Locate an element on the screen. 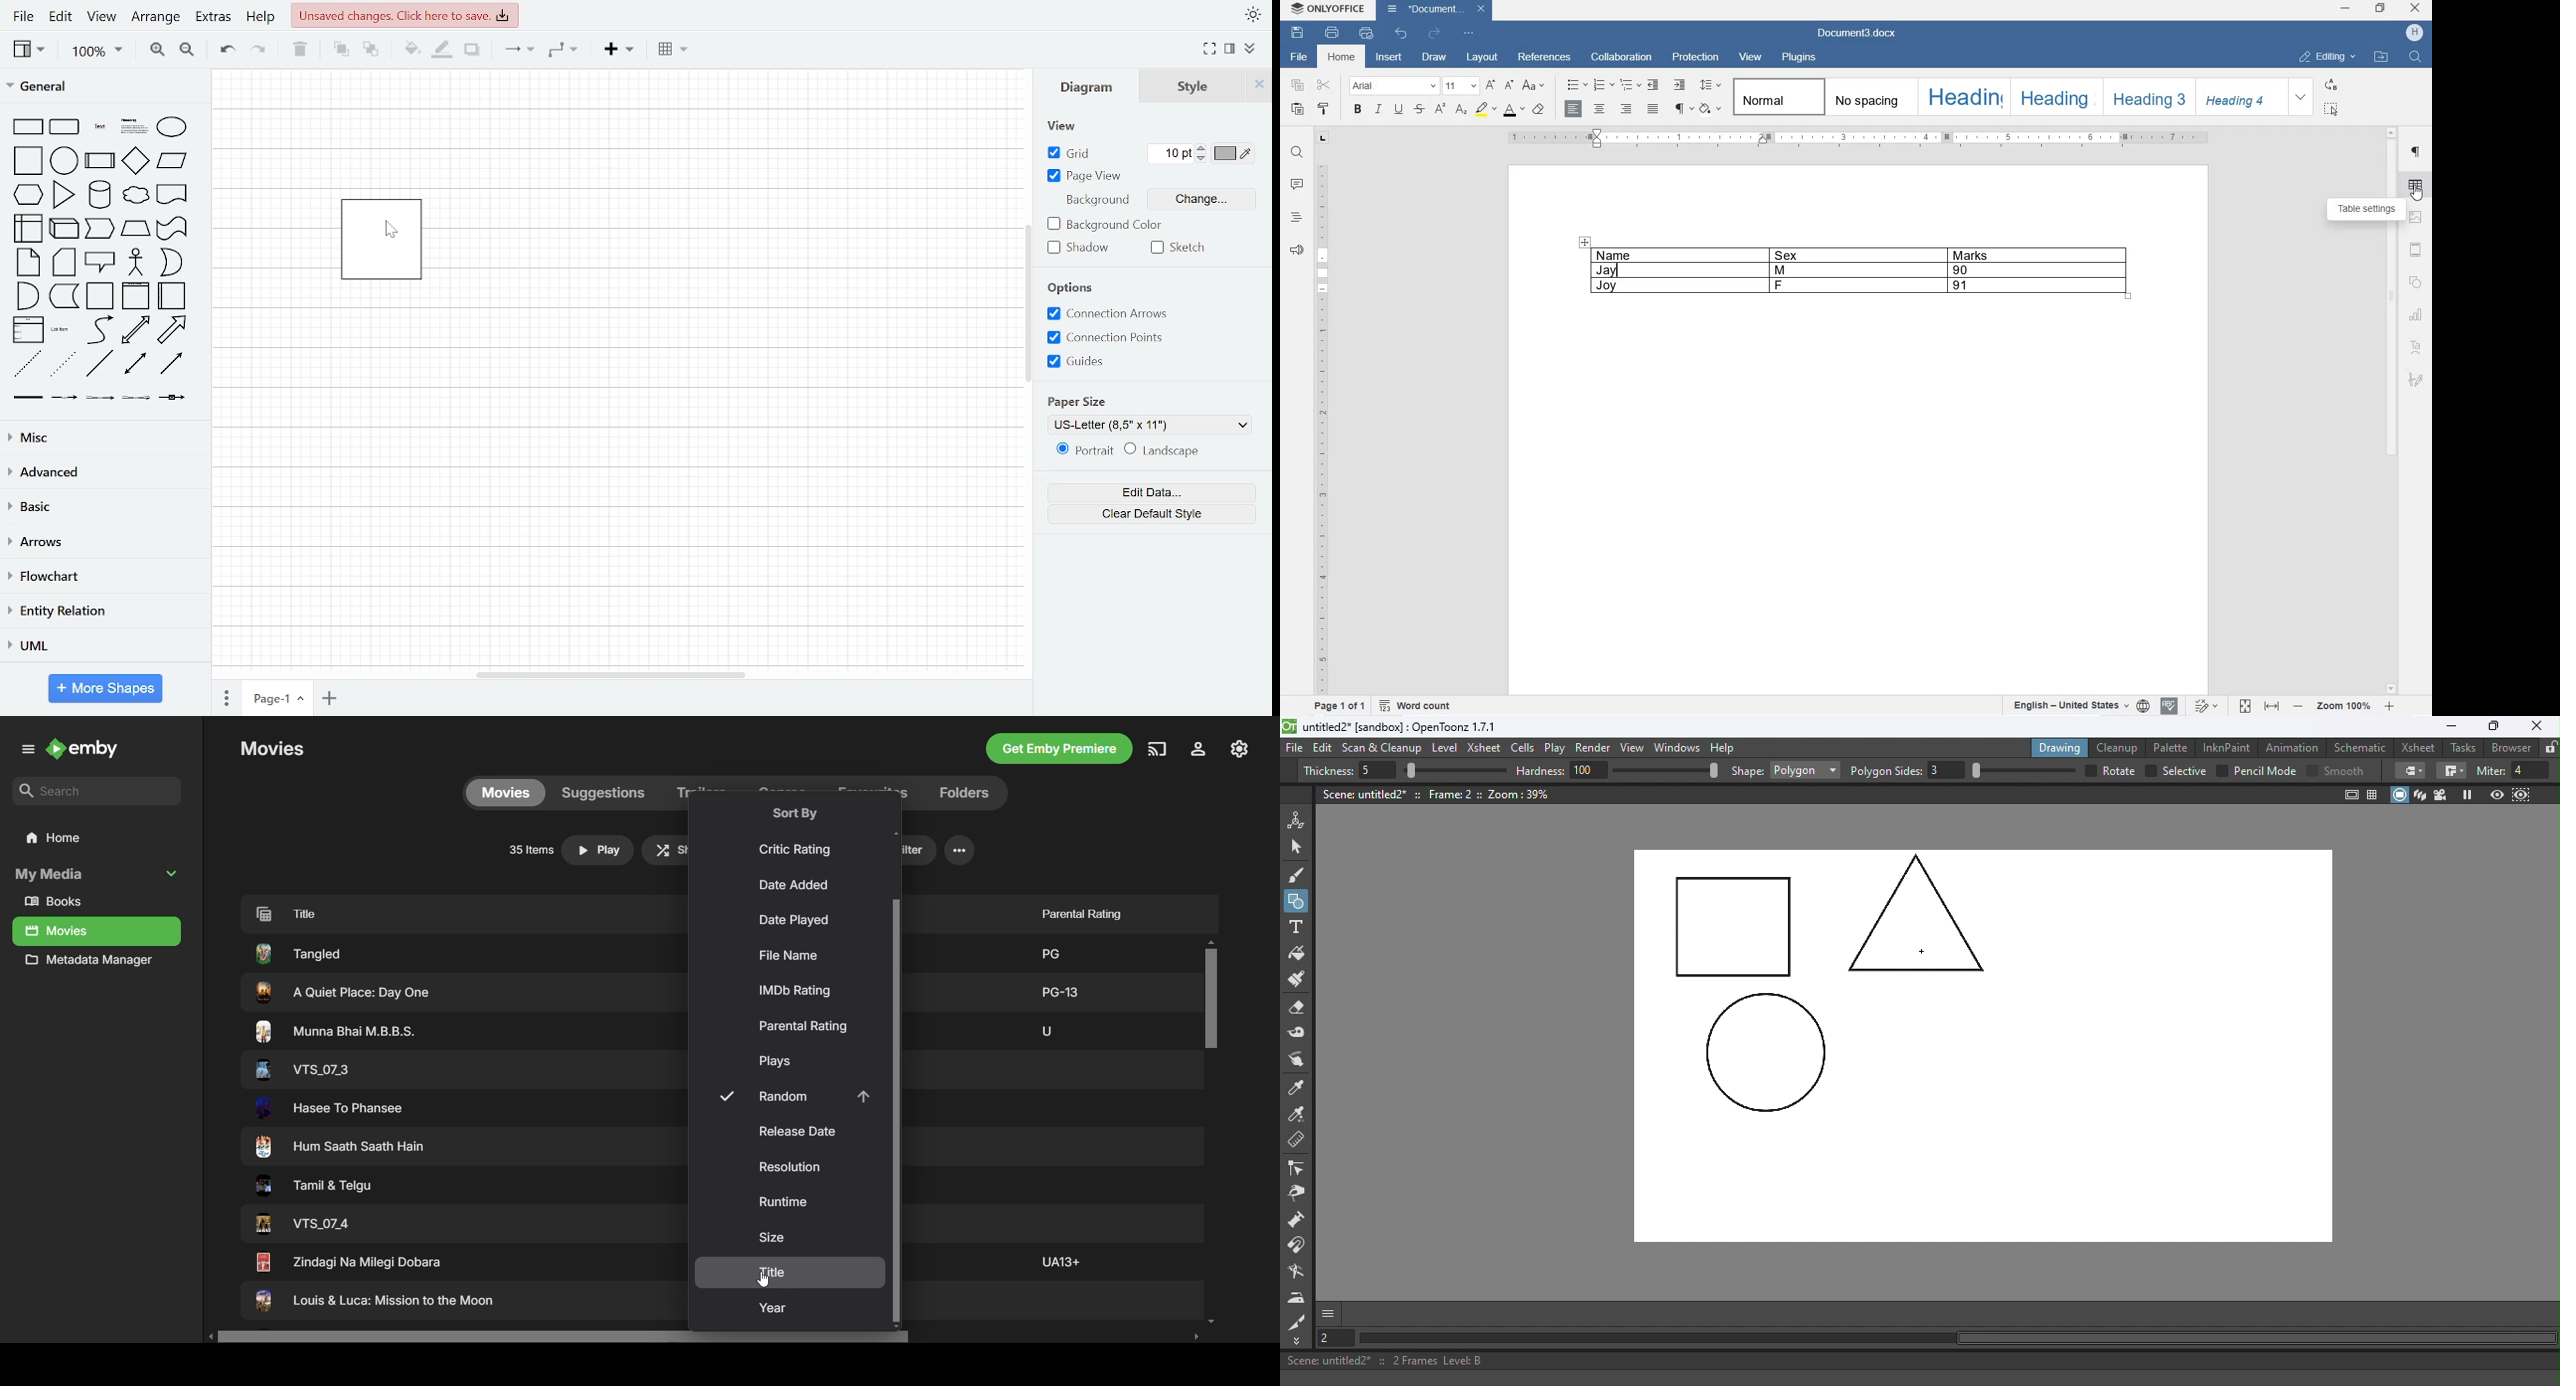 This screenshot has height=1400, width=2576. MULTILEVEL LISTS is located at coordinates (1629, 84).